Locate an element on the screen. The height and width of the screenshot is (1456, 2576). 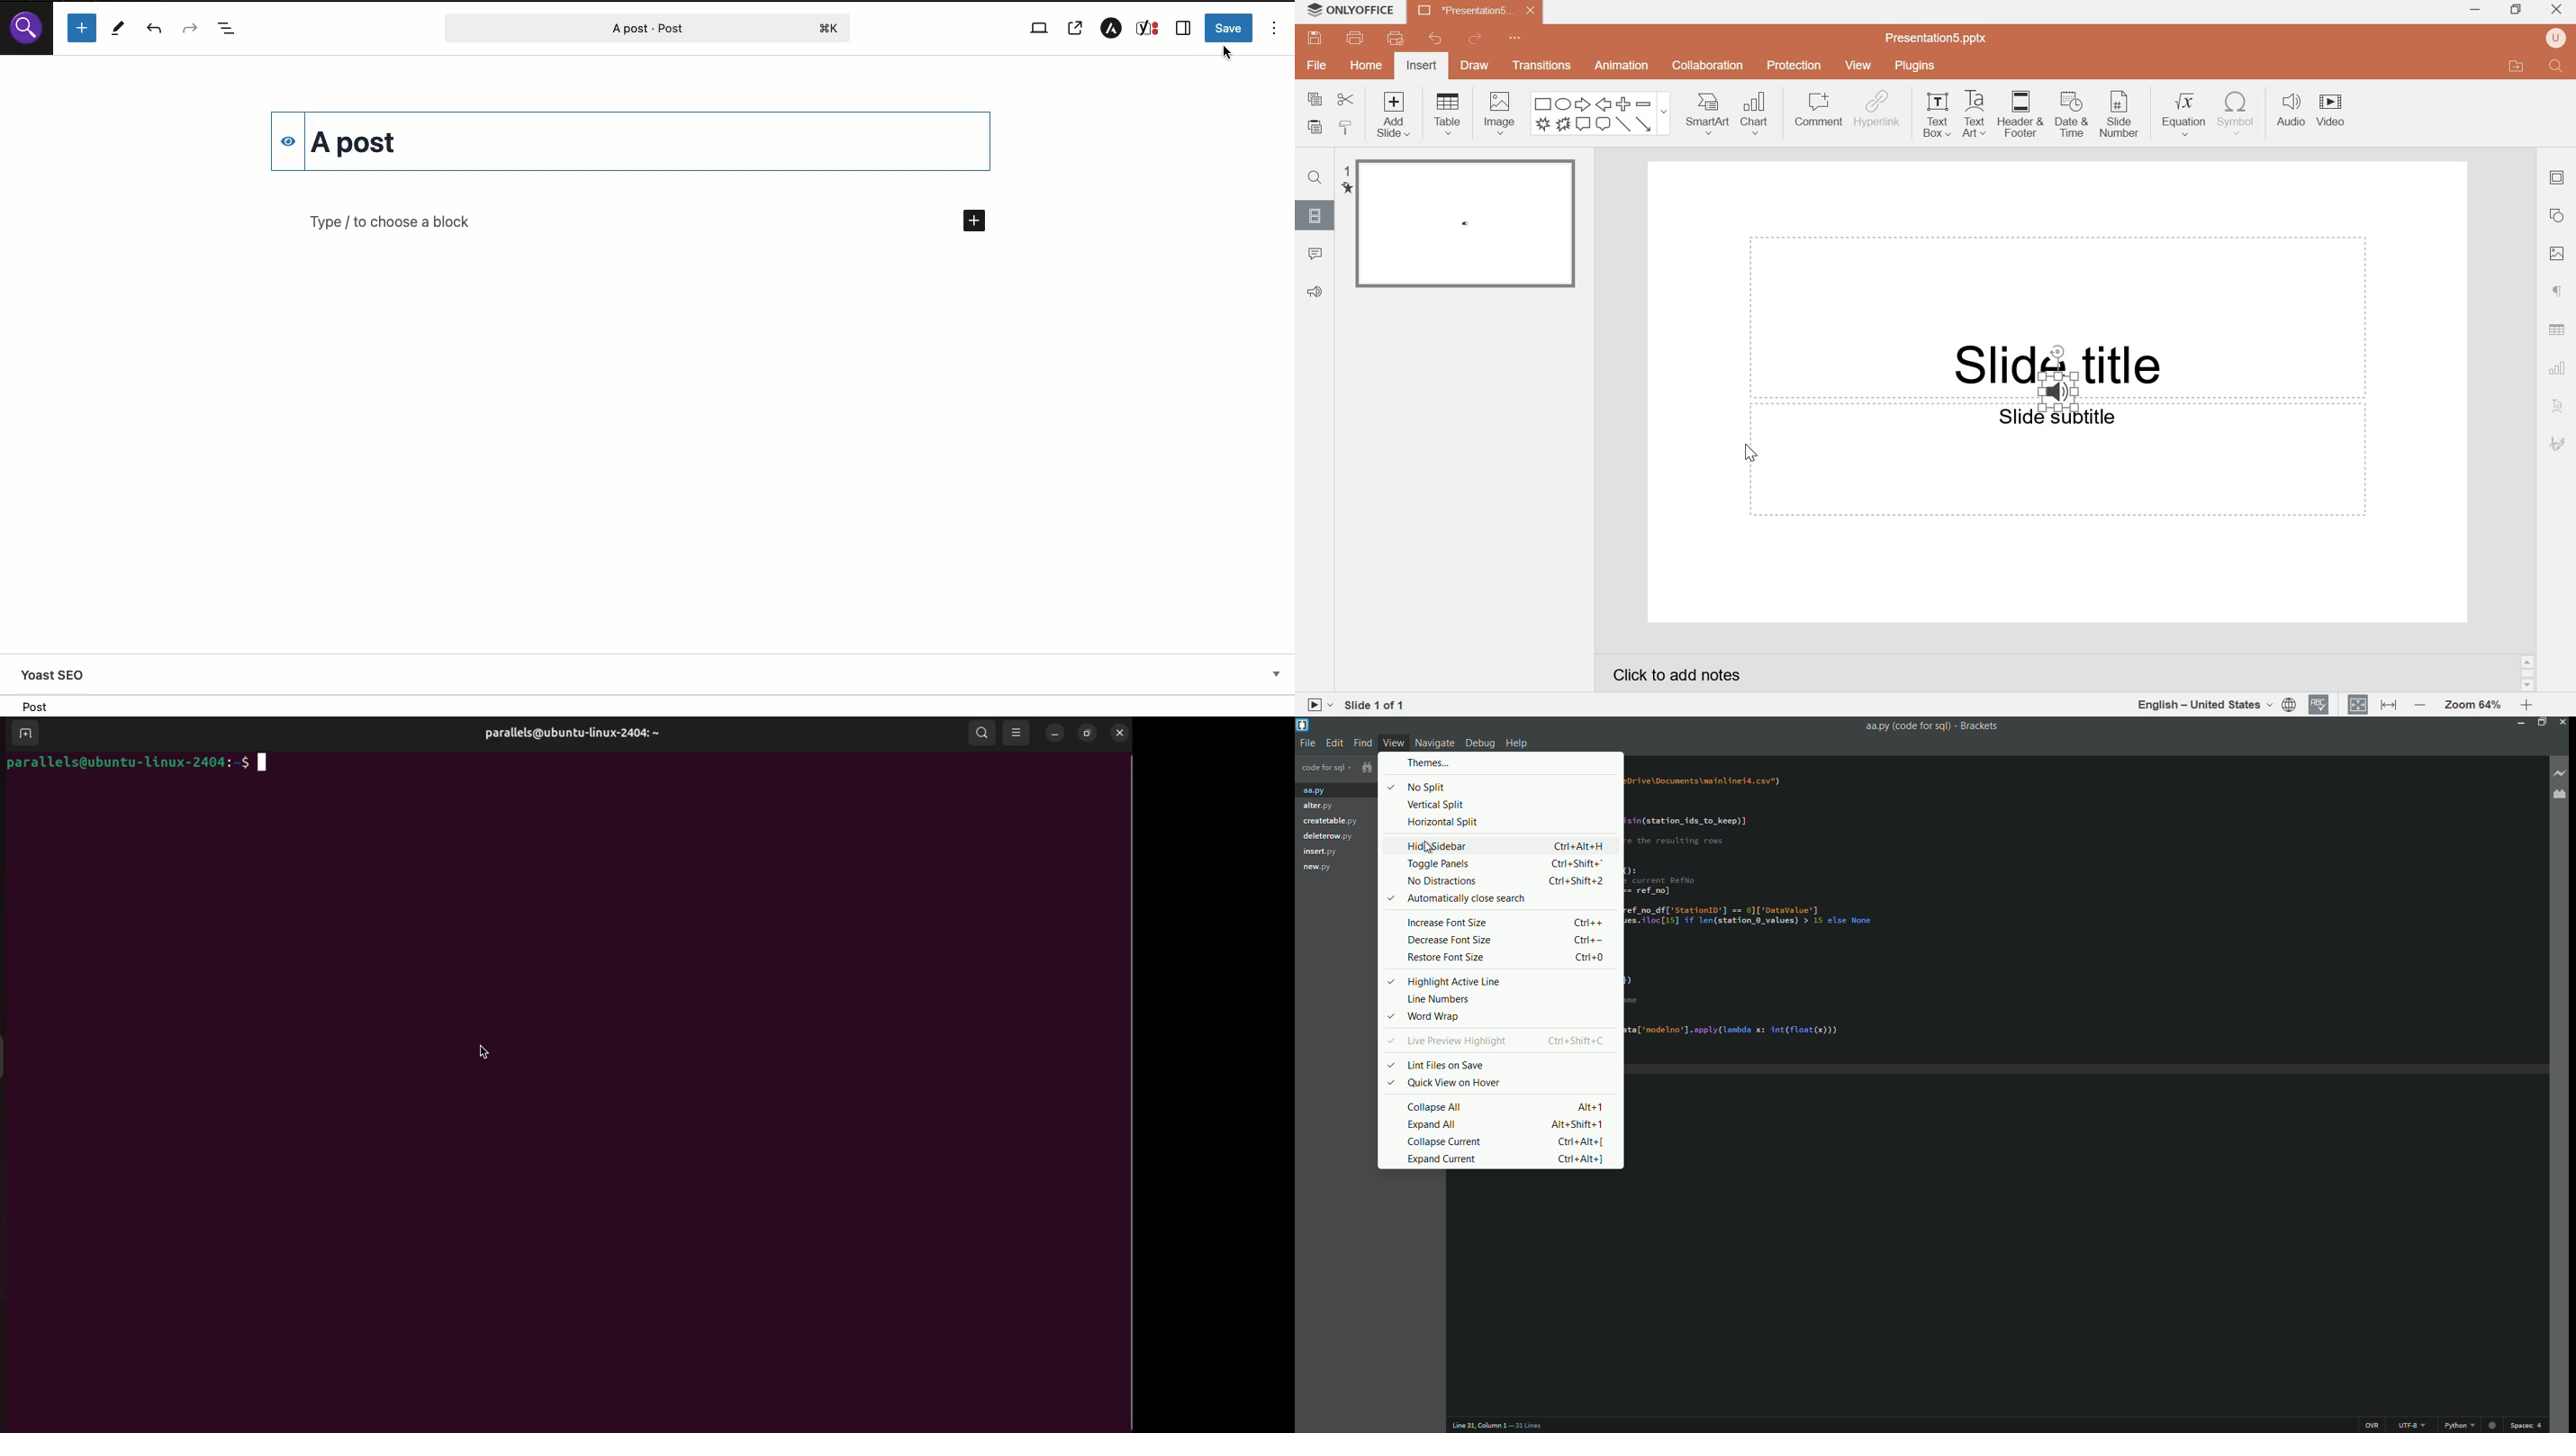
Restore down is located at coordinates (2518, 9).